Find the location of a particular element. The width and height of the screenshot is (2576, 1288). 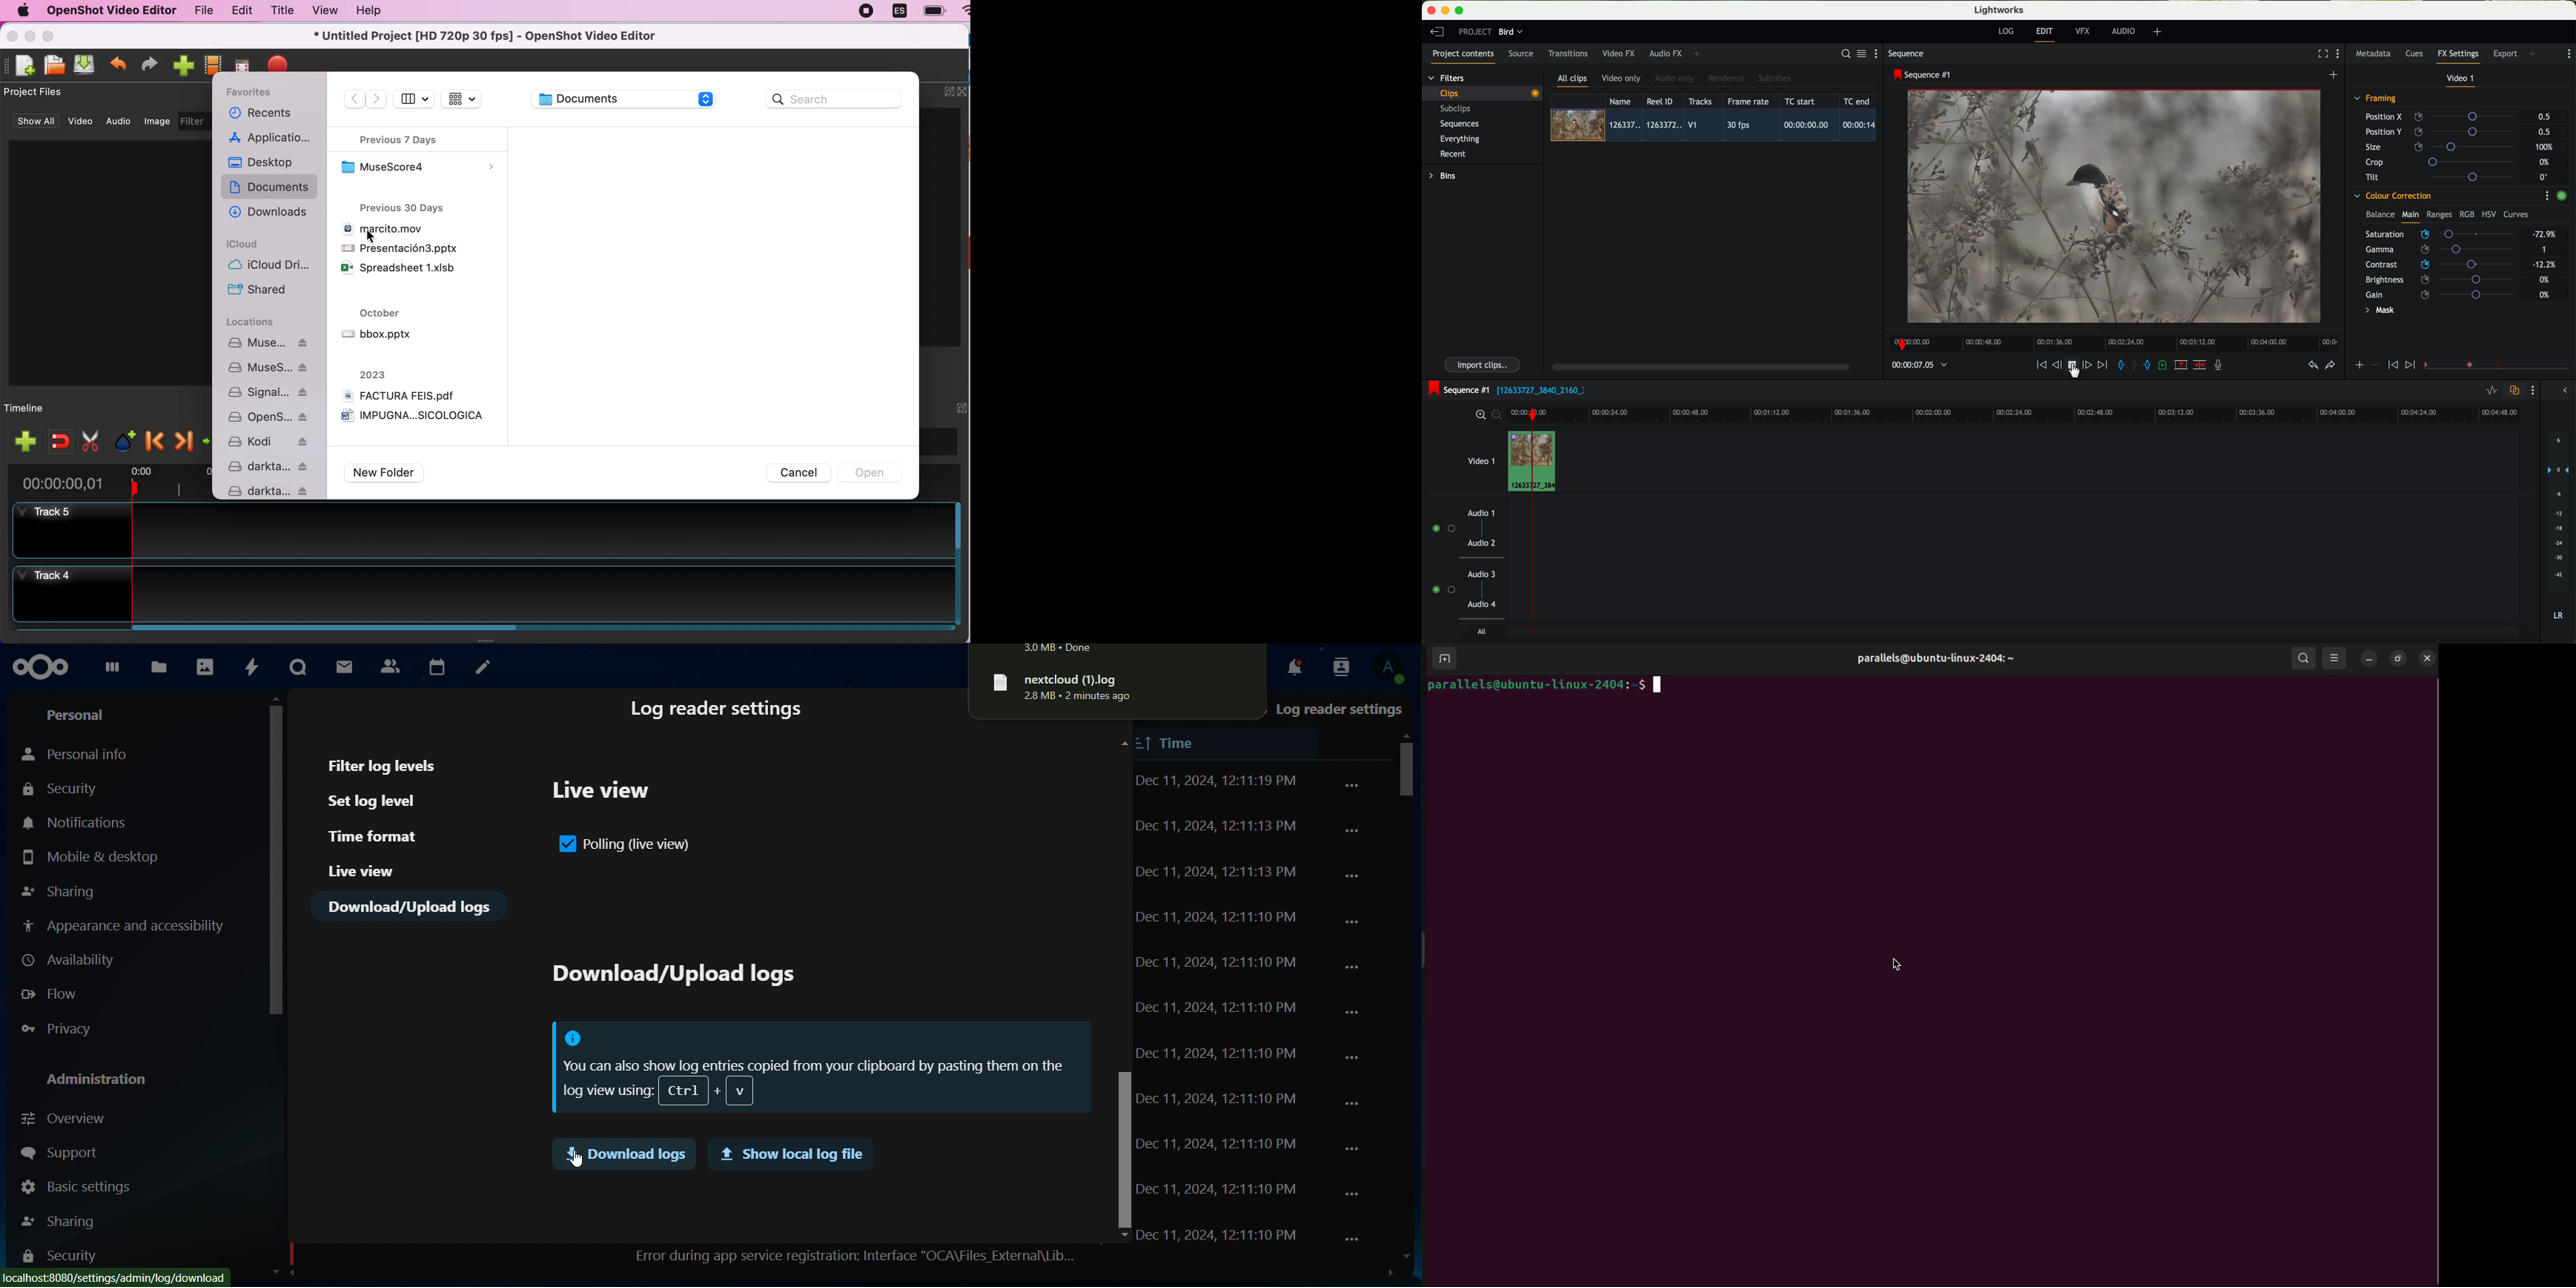

click on saturation is located at coordinates (2436, 250).